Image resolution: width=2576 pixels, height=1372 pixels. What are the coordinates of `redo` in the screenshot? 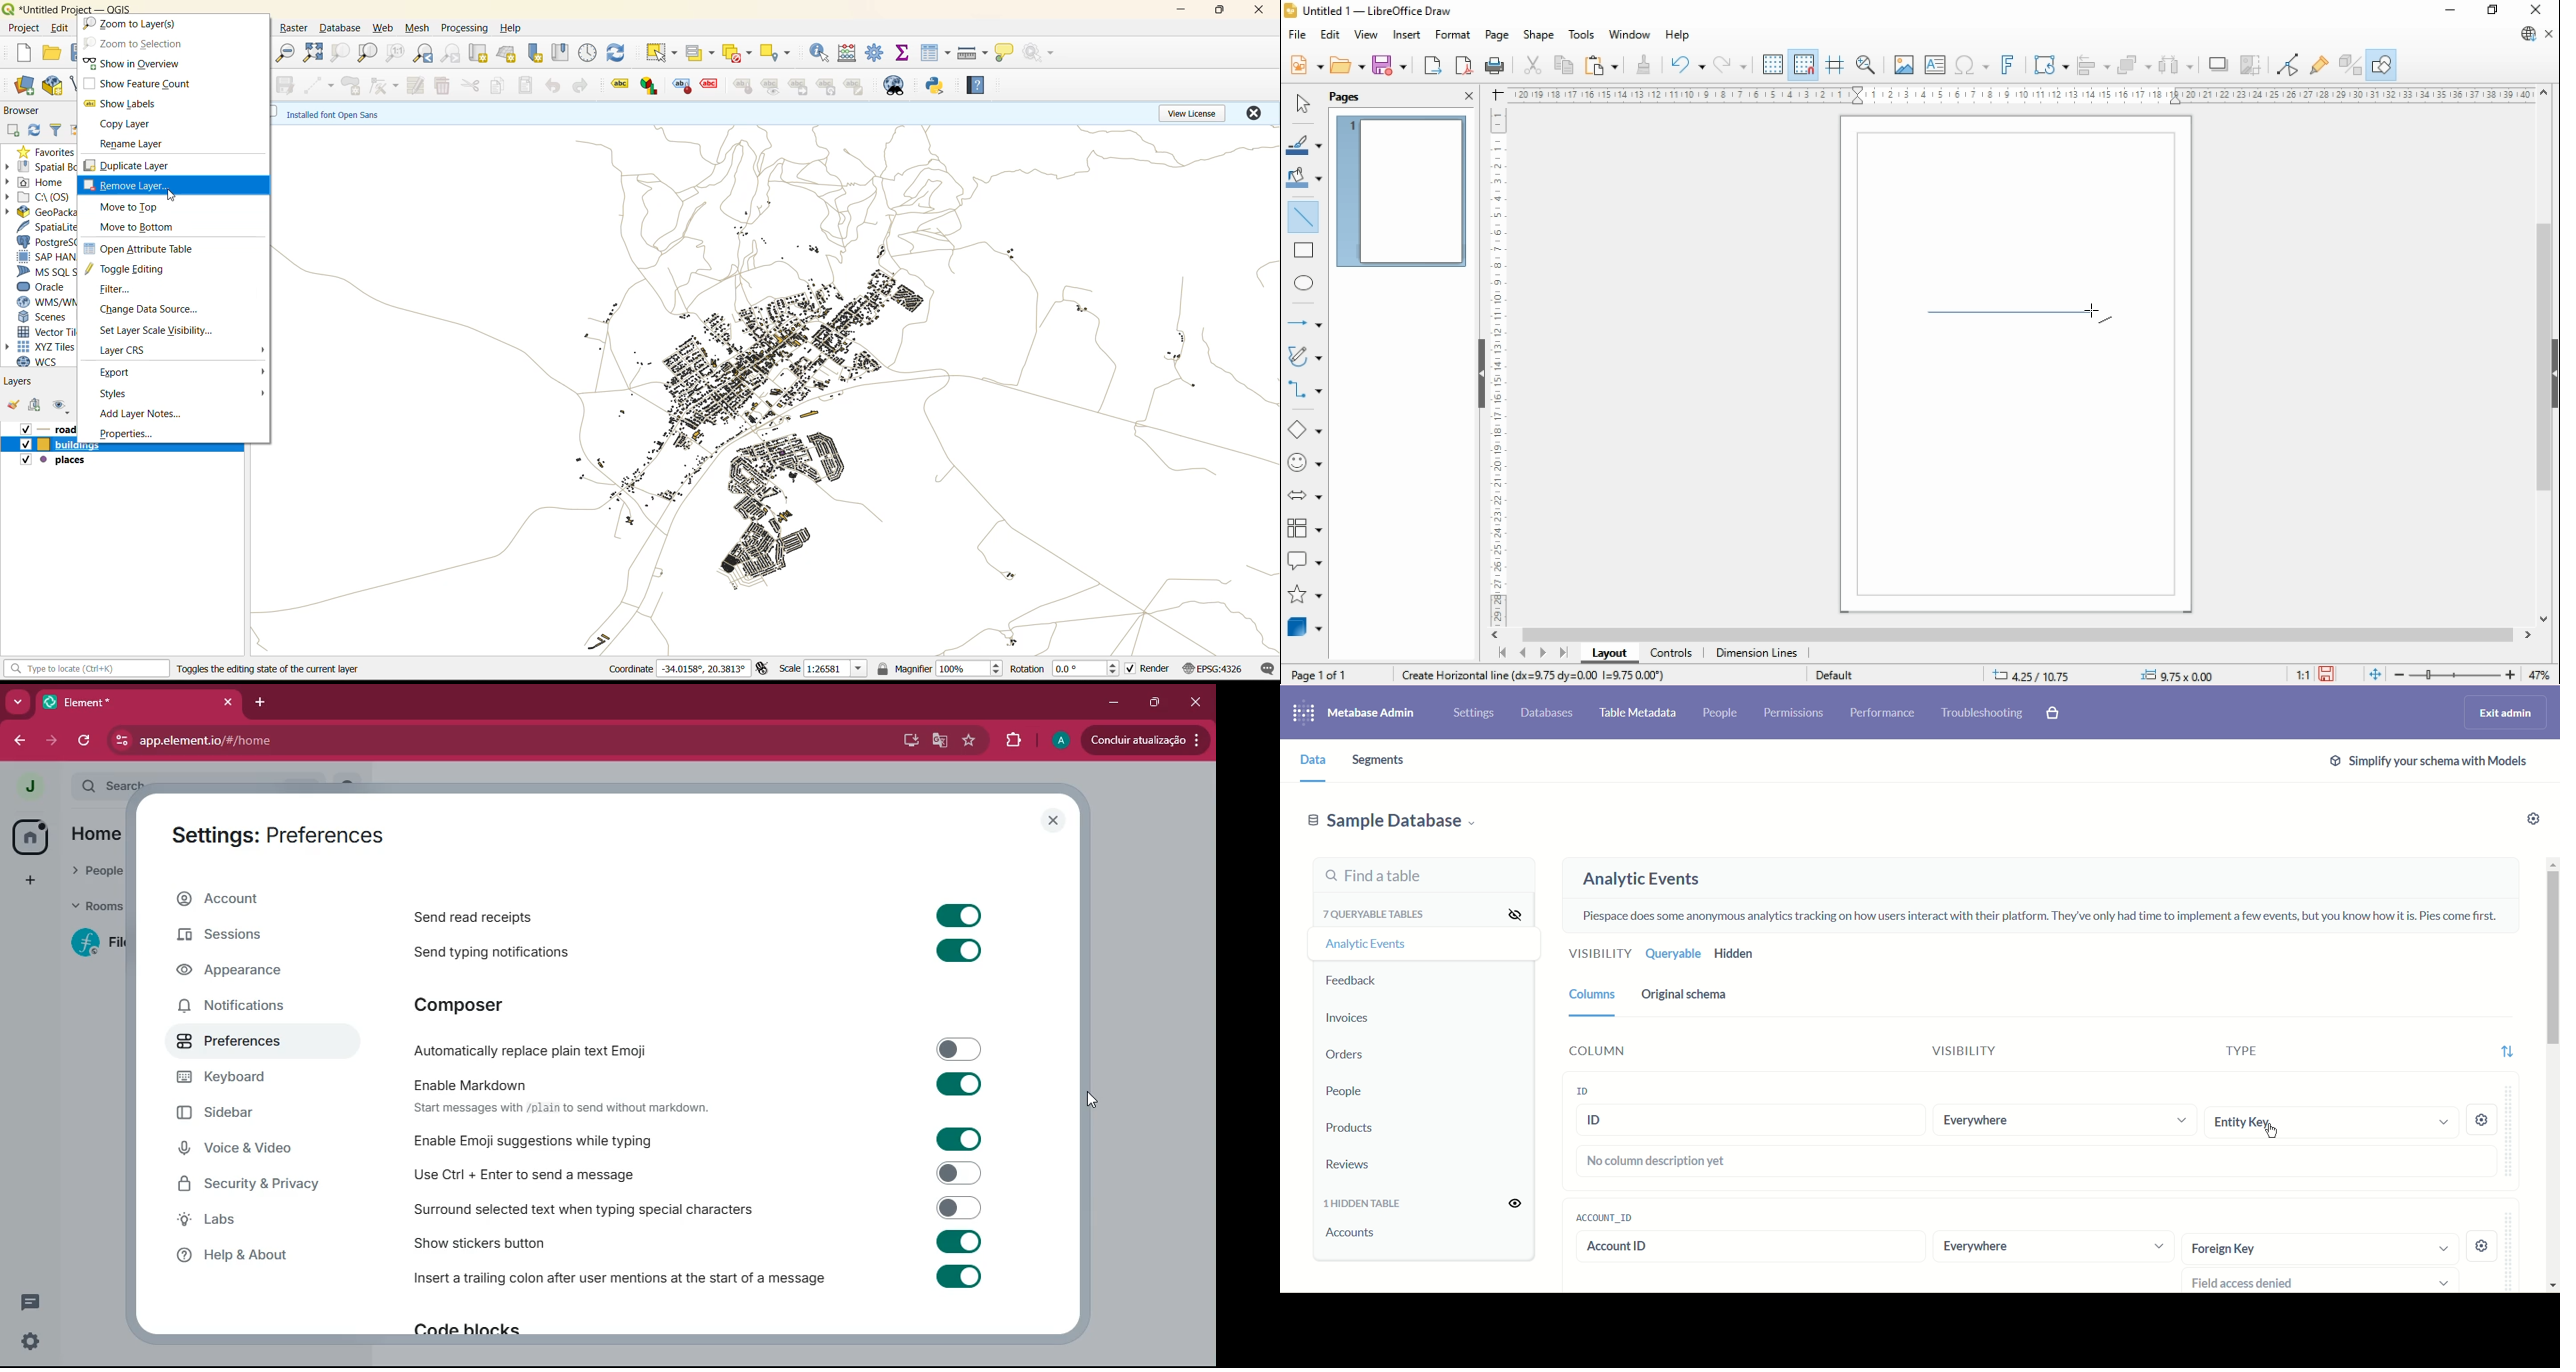 It's located at (1731, 64).